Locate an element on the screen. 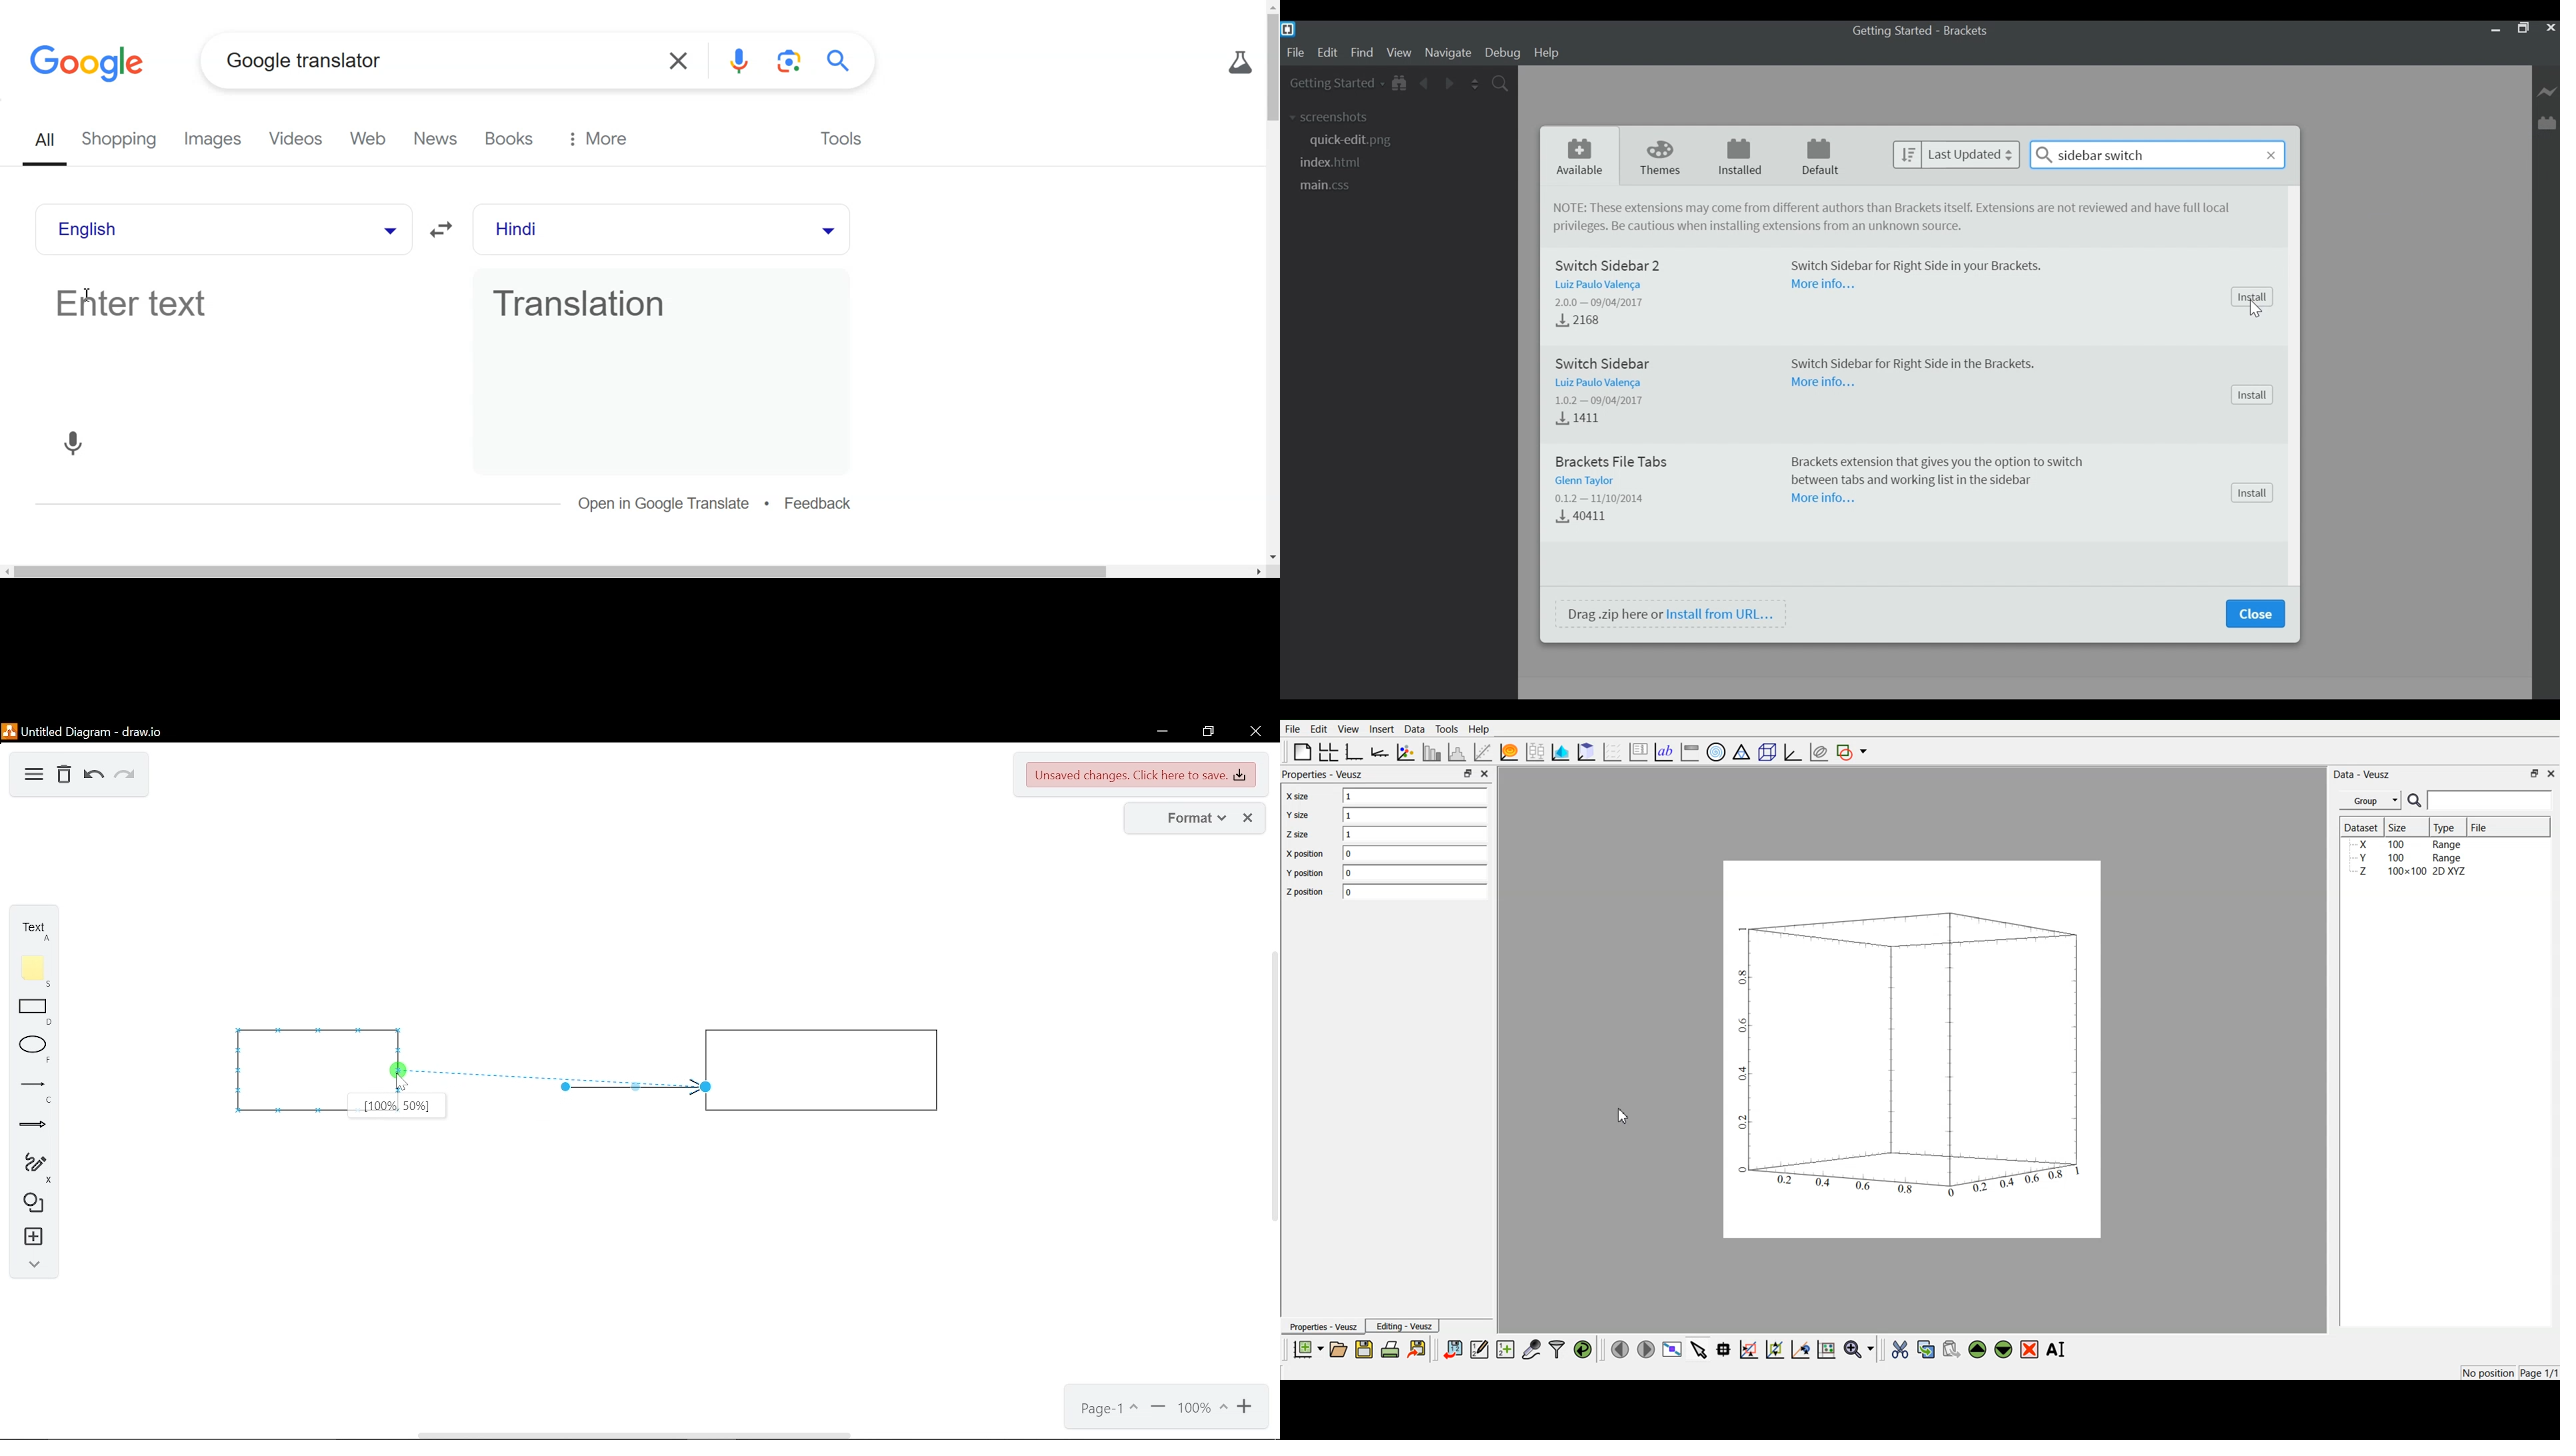  Brackets File Tabs is located at coordinates (1610, 463).